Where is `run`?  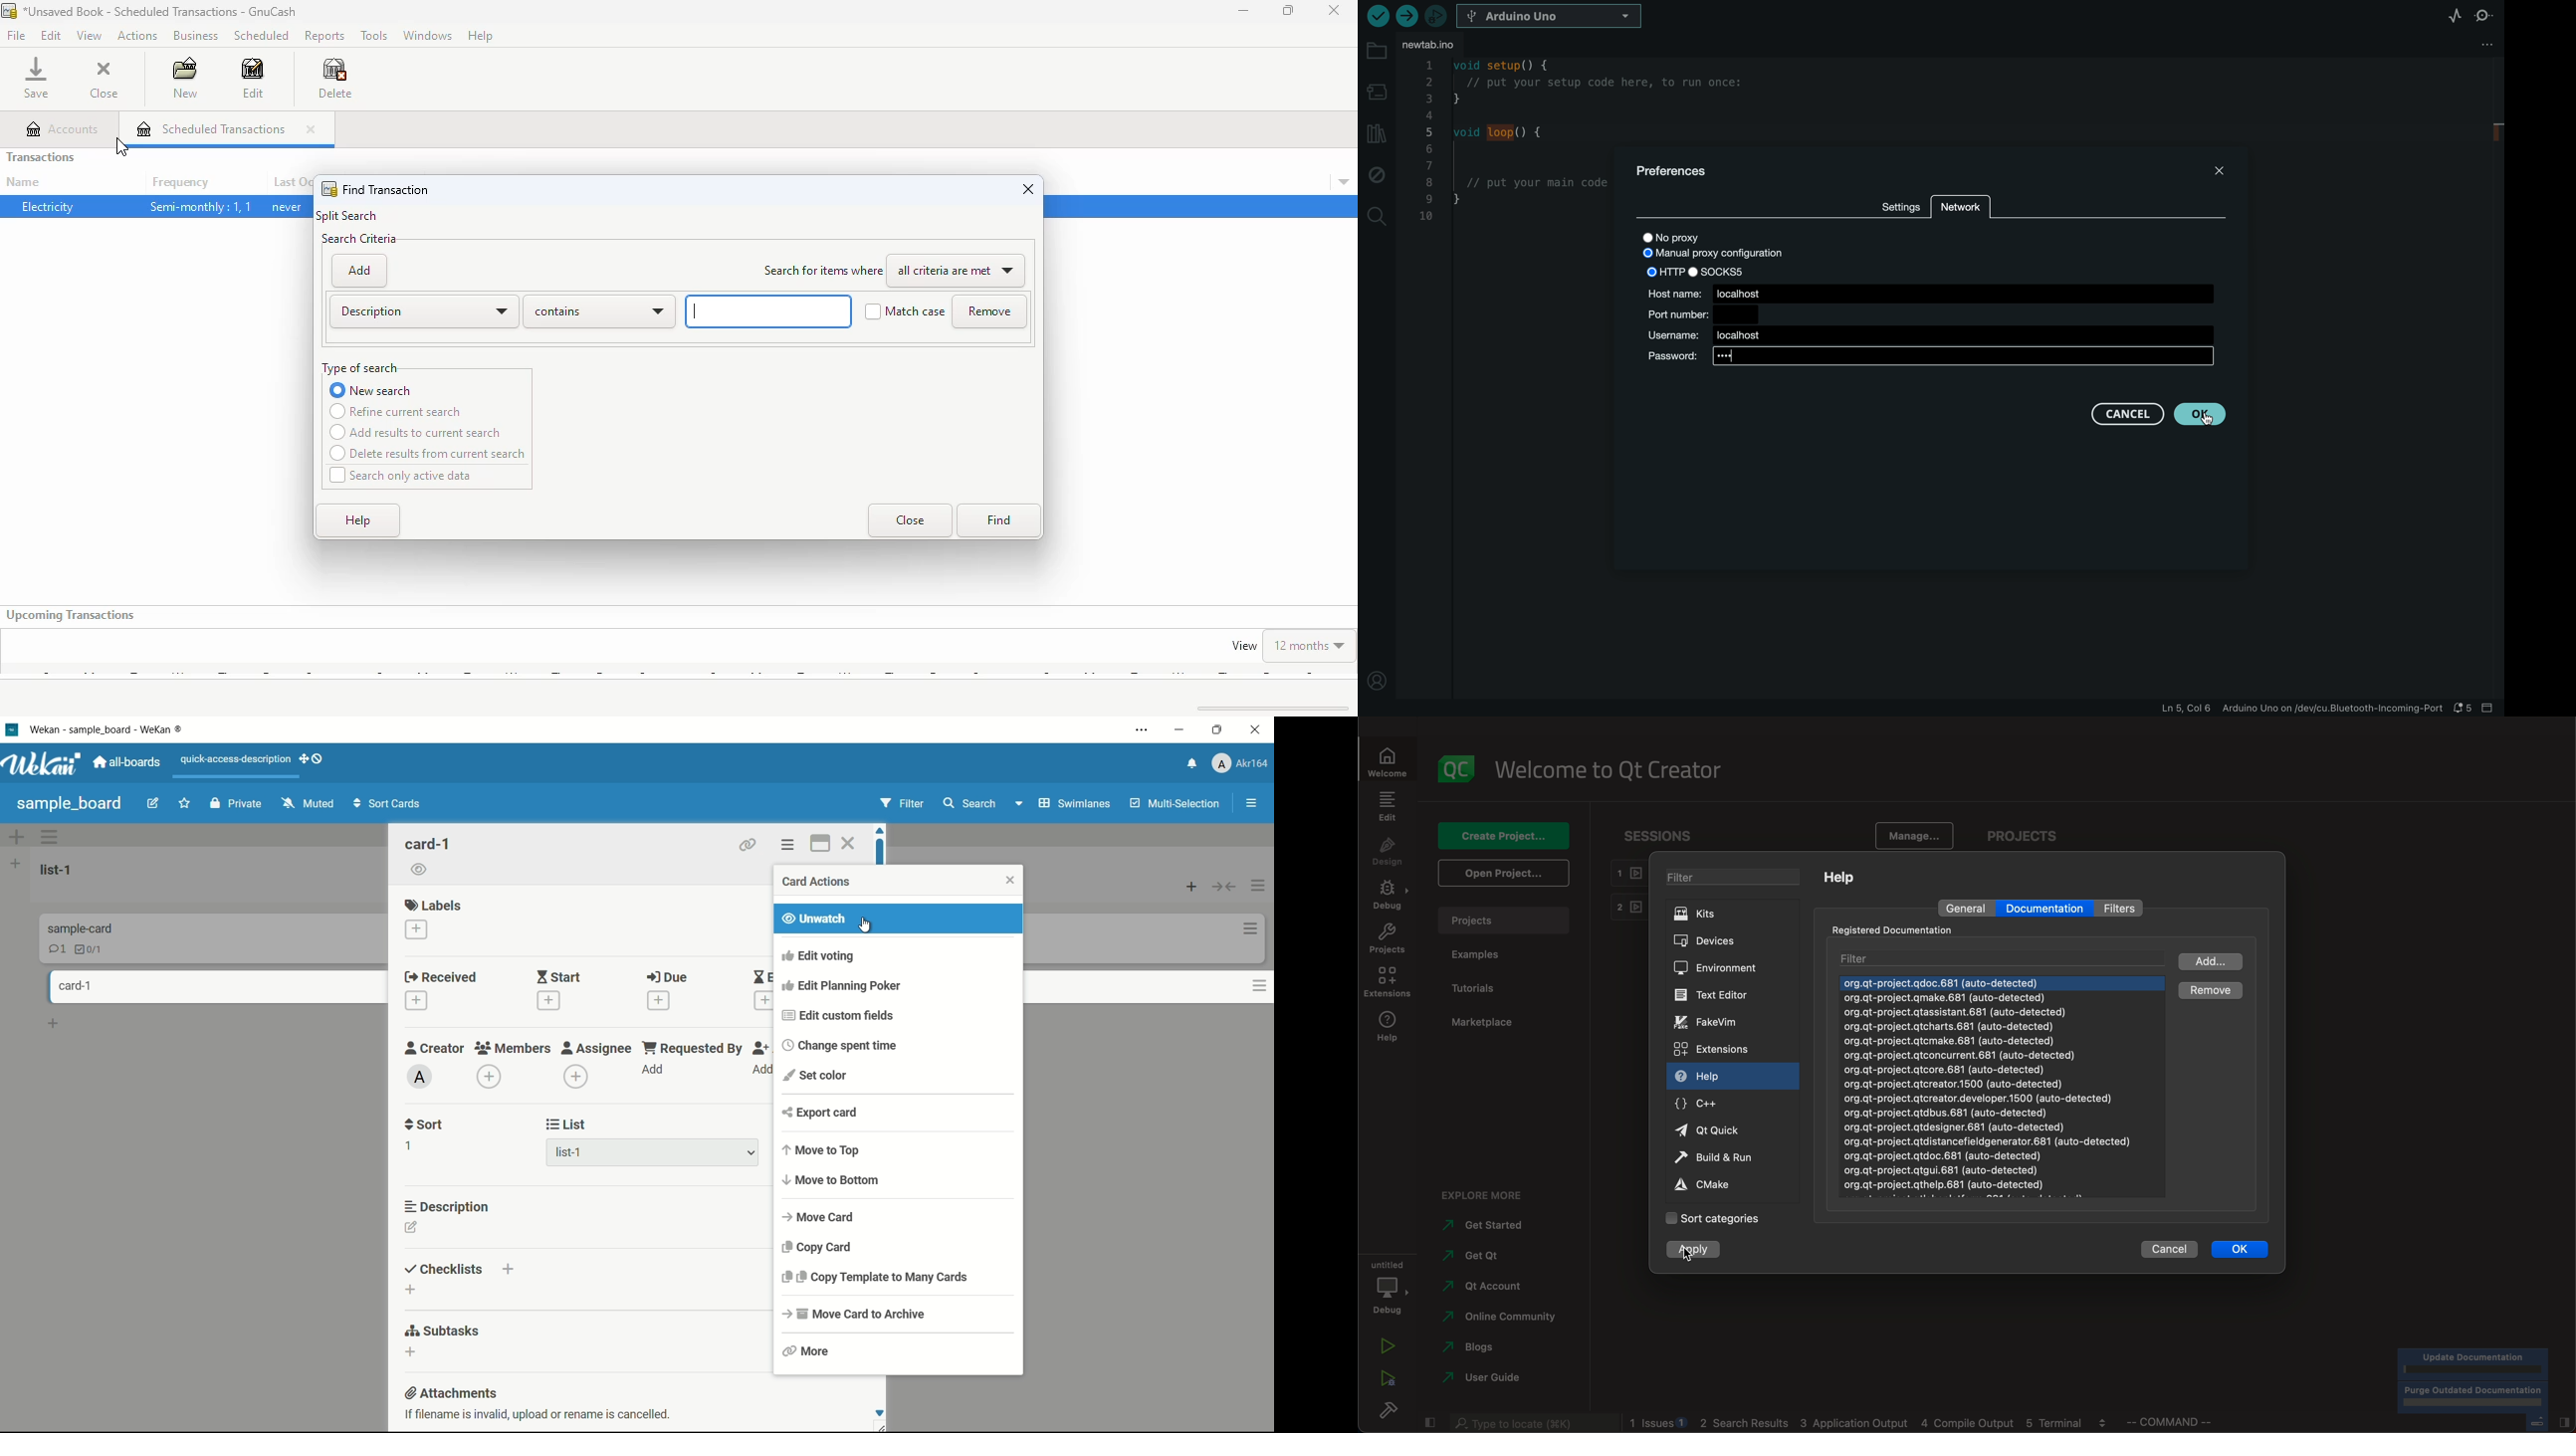
run is located at coordinates (1388, 1345).